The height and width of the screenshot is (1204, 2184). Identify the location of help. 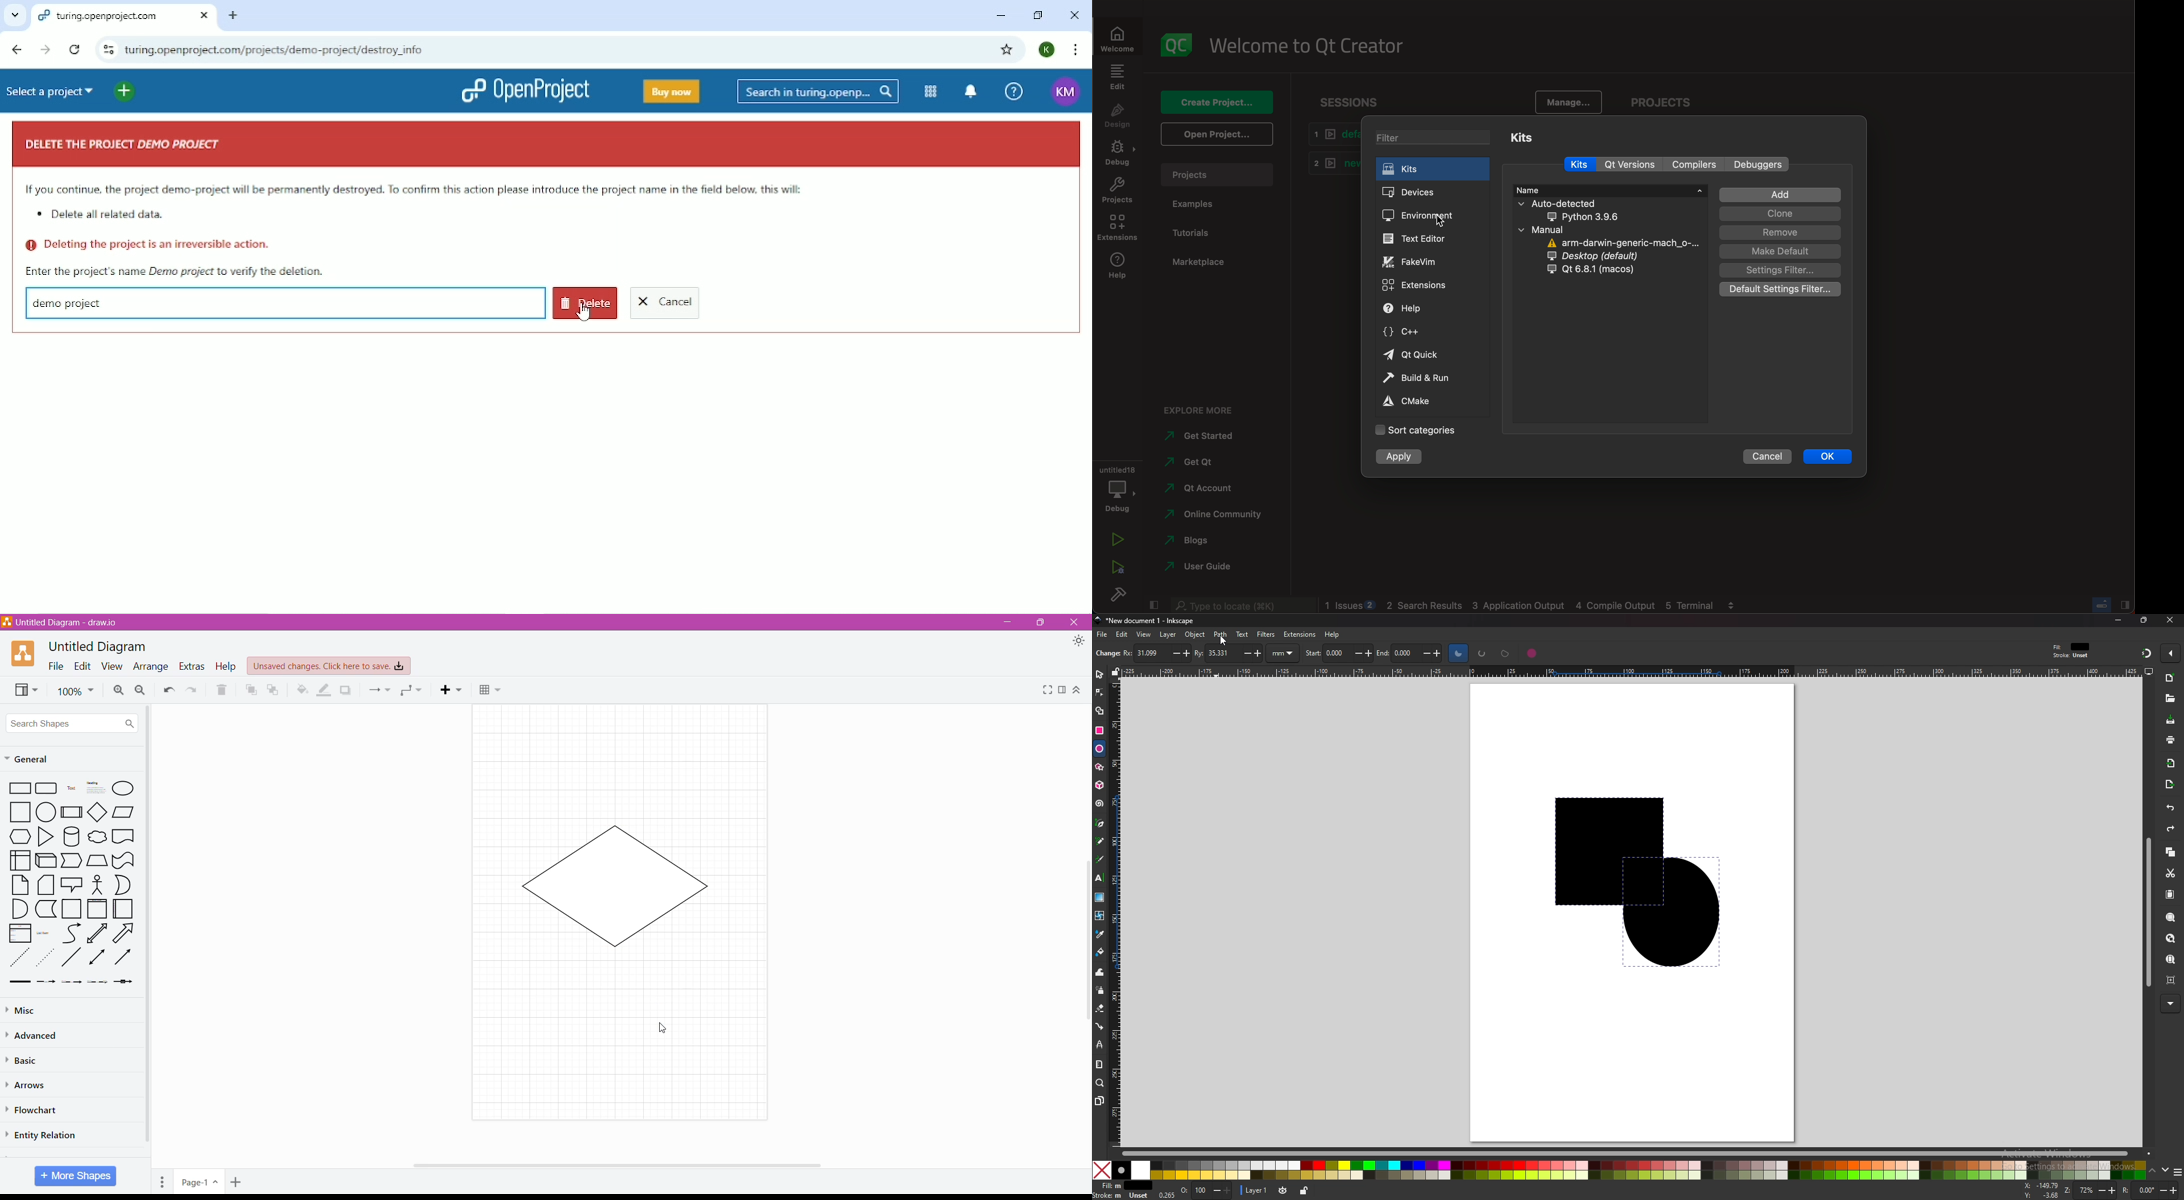
(1331, 634).